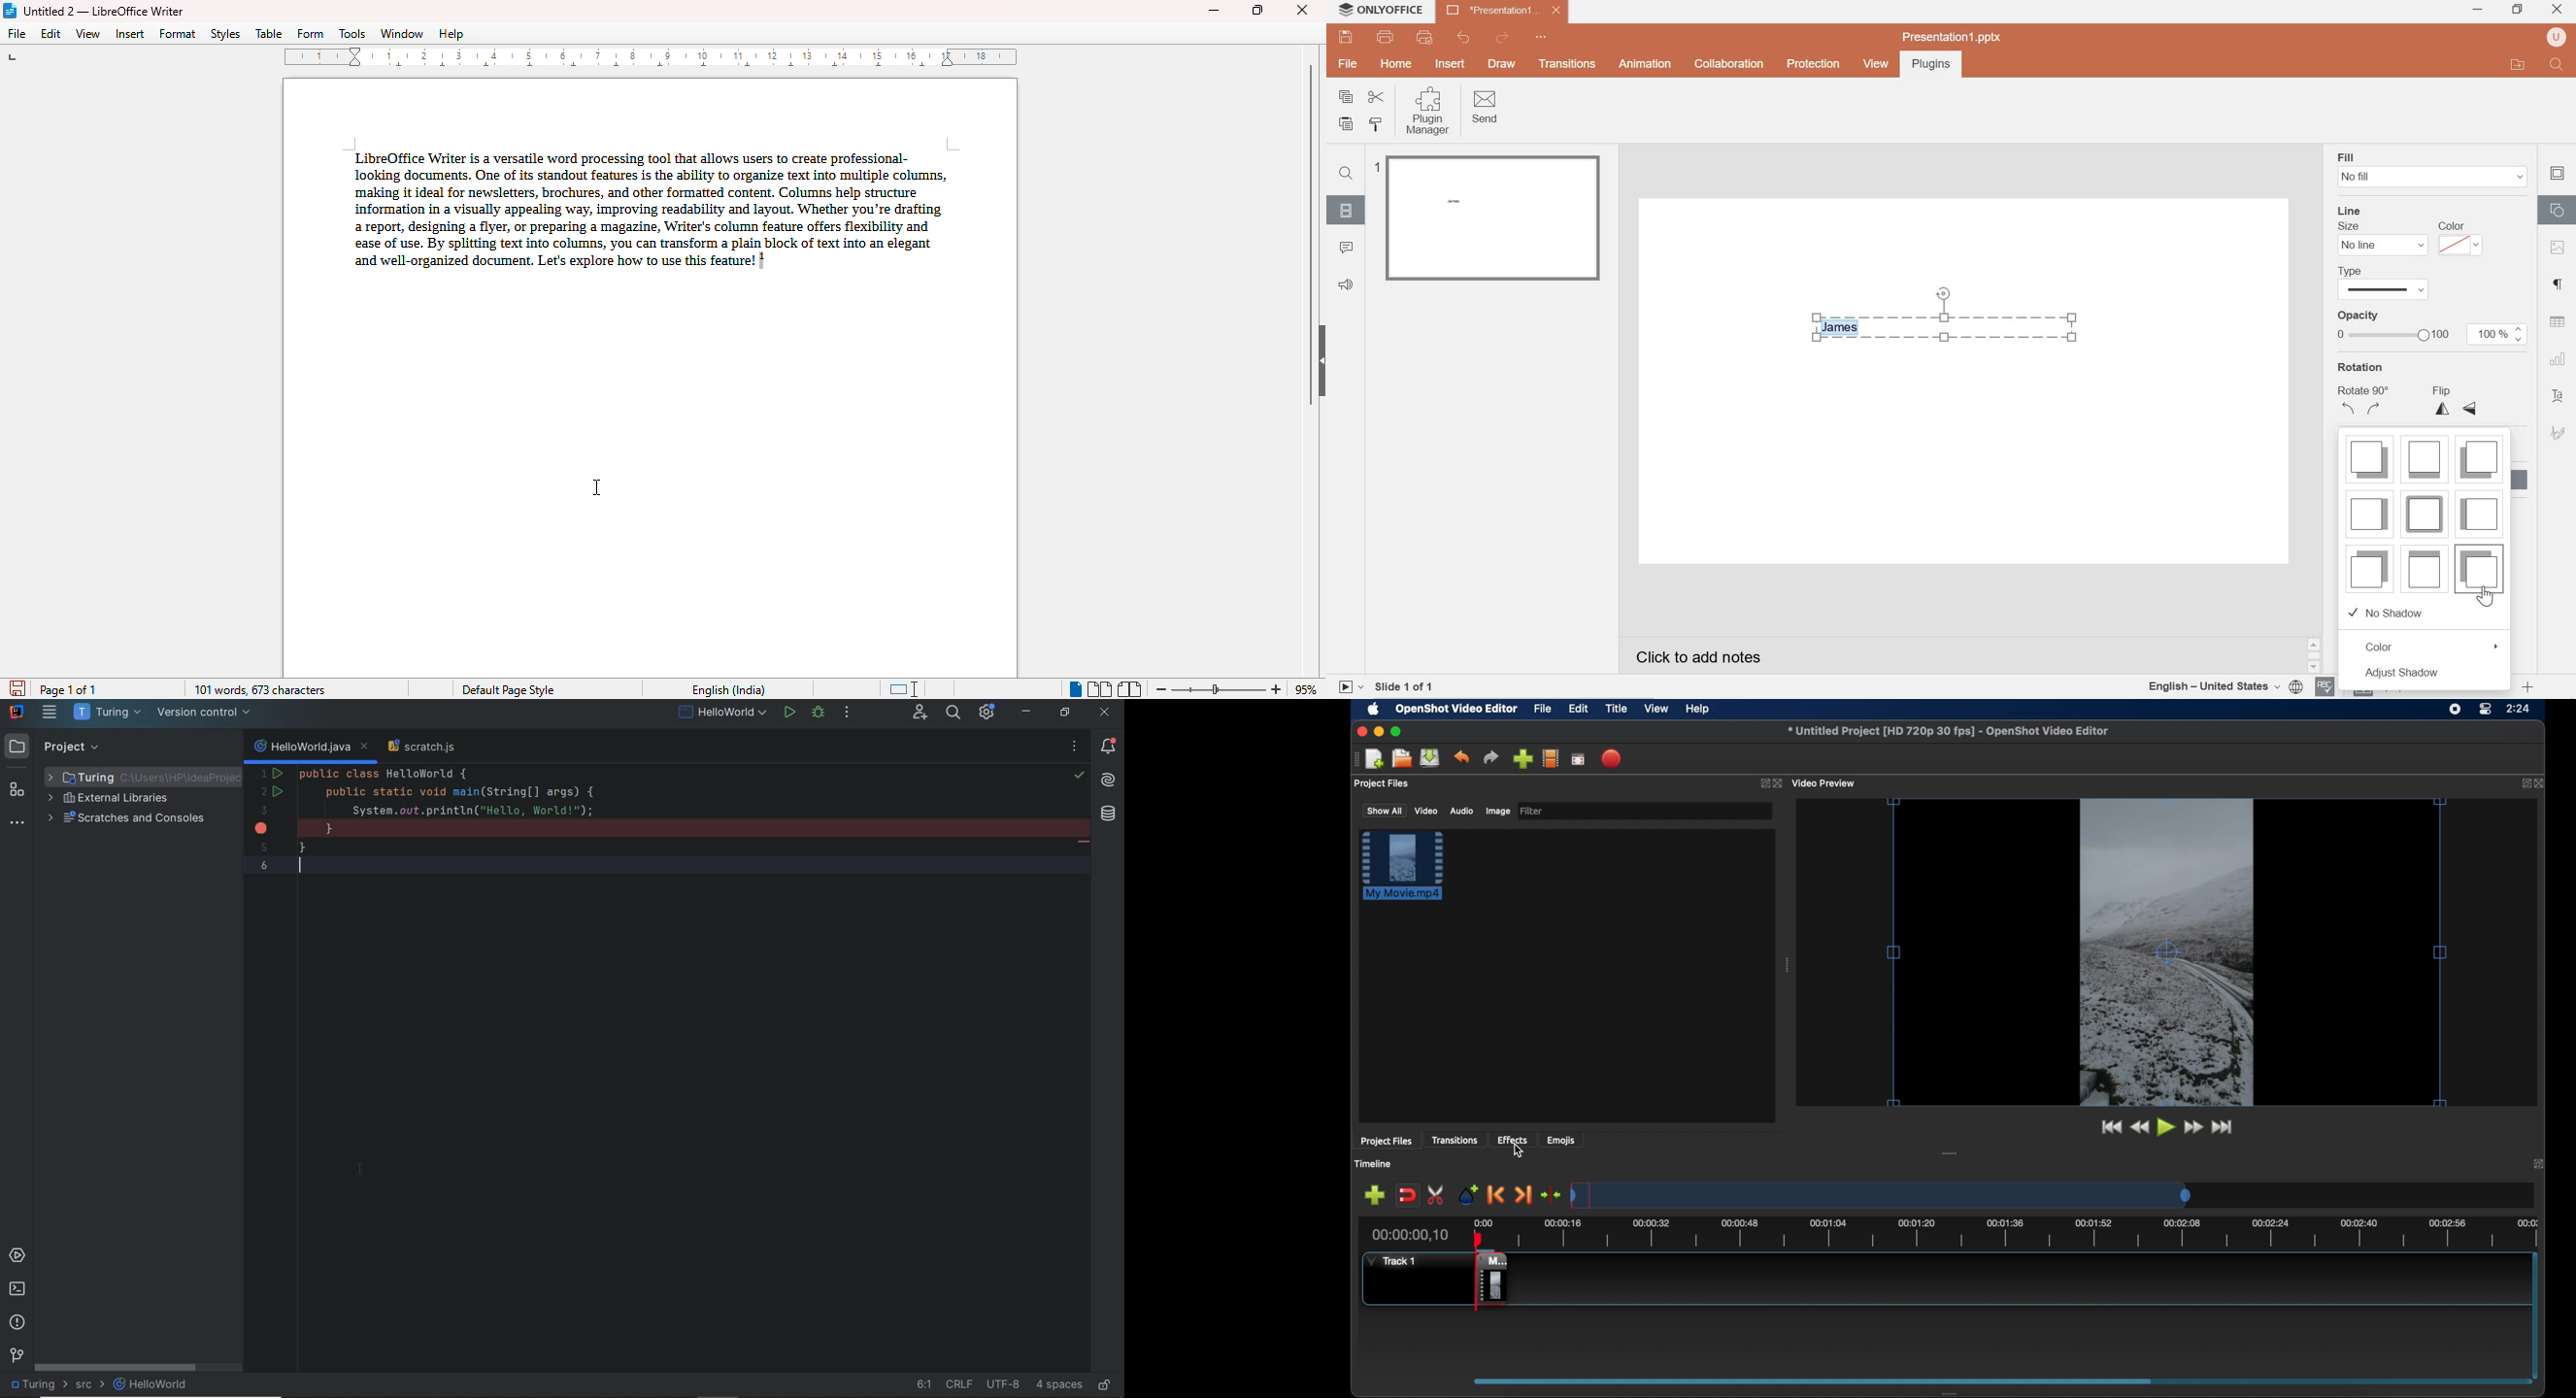 The width and height of the screenshot is (2576, 1400). What do you see at coordinates (2461, 238) in the screenshot?
I see `color` at bounding box center [2461, 238].